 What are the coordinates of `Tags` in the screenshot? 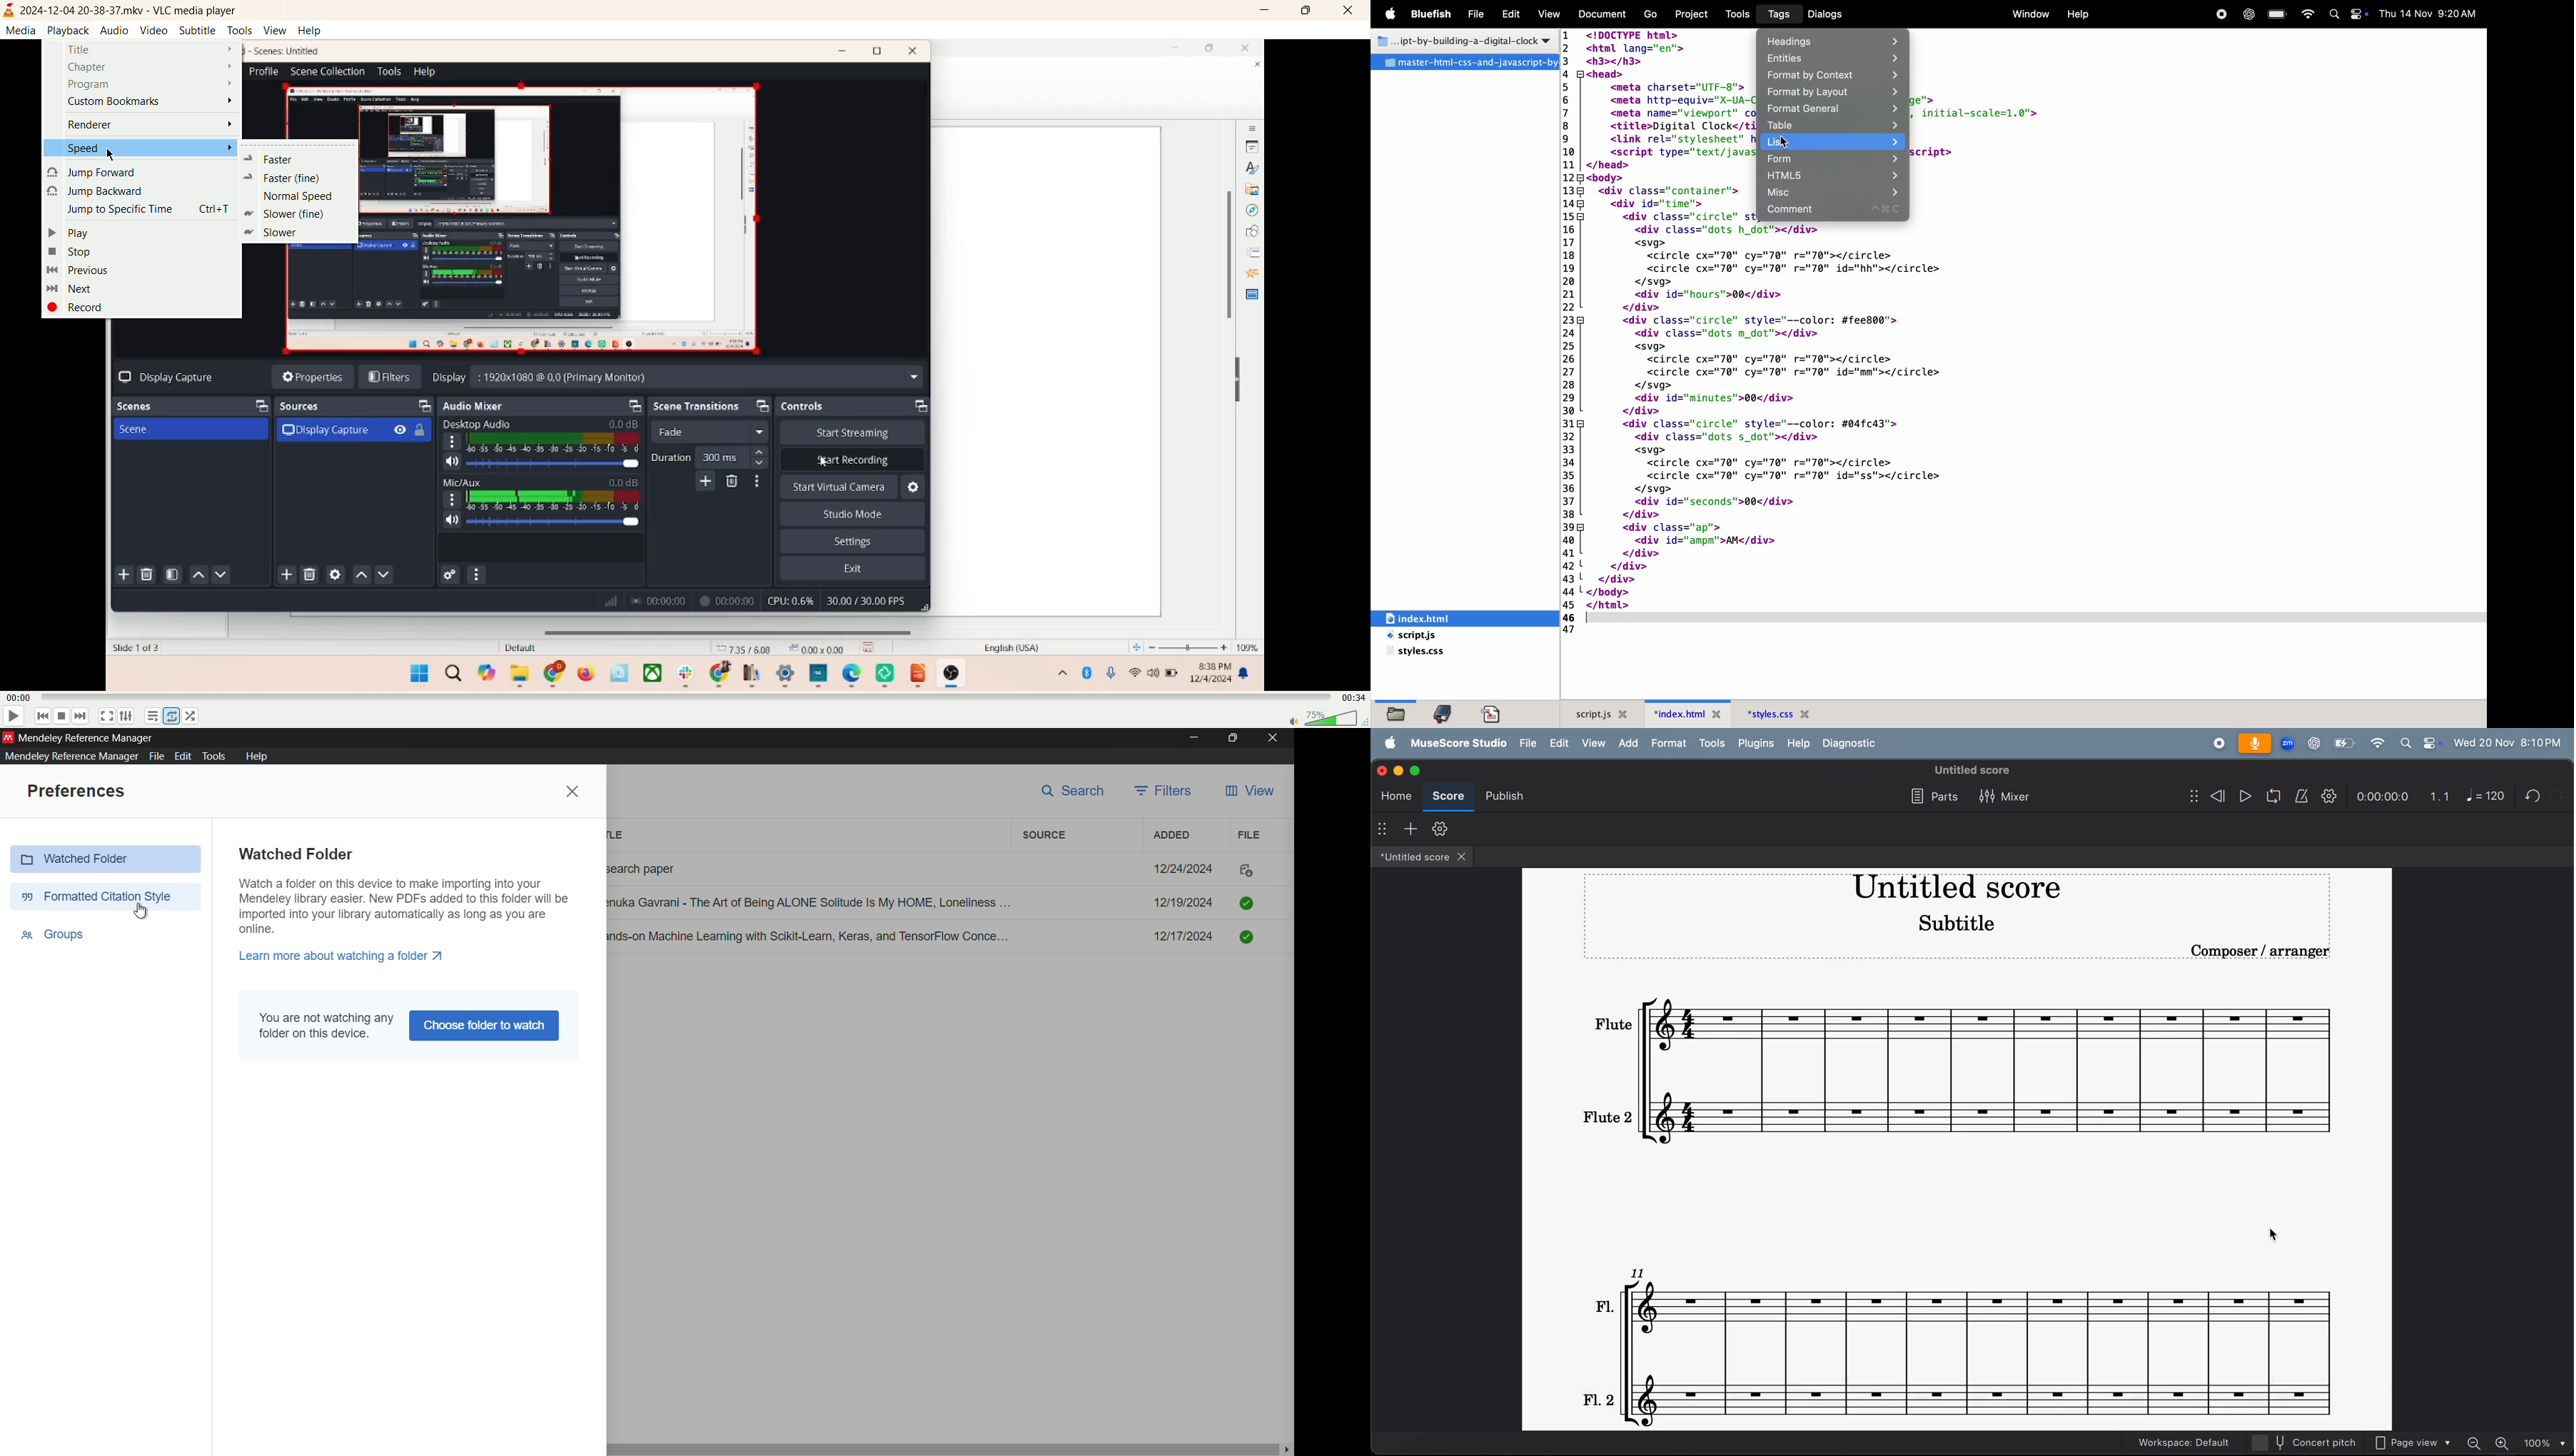 It's located at (1776, 14).